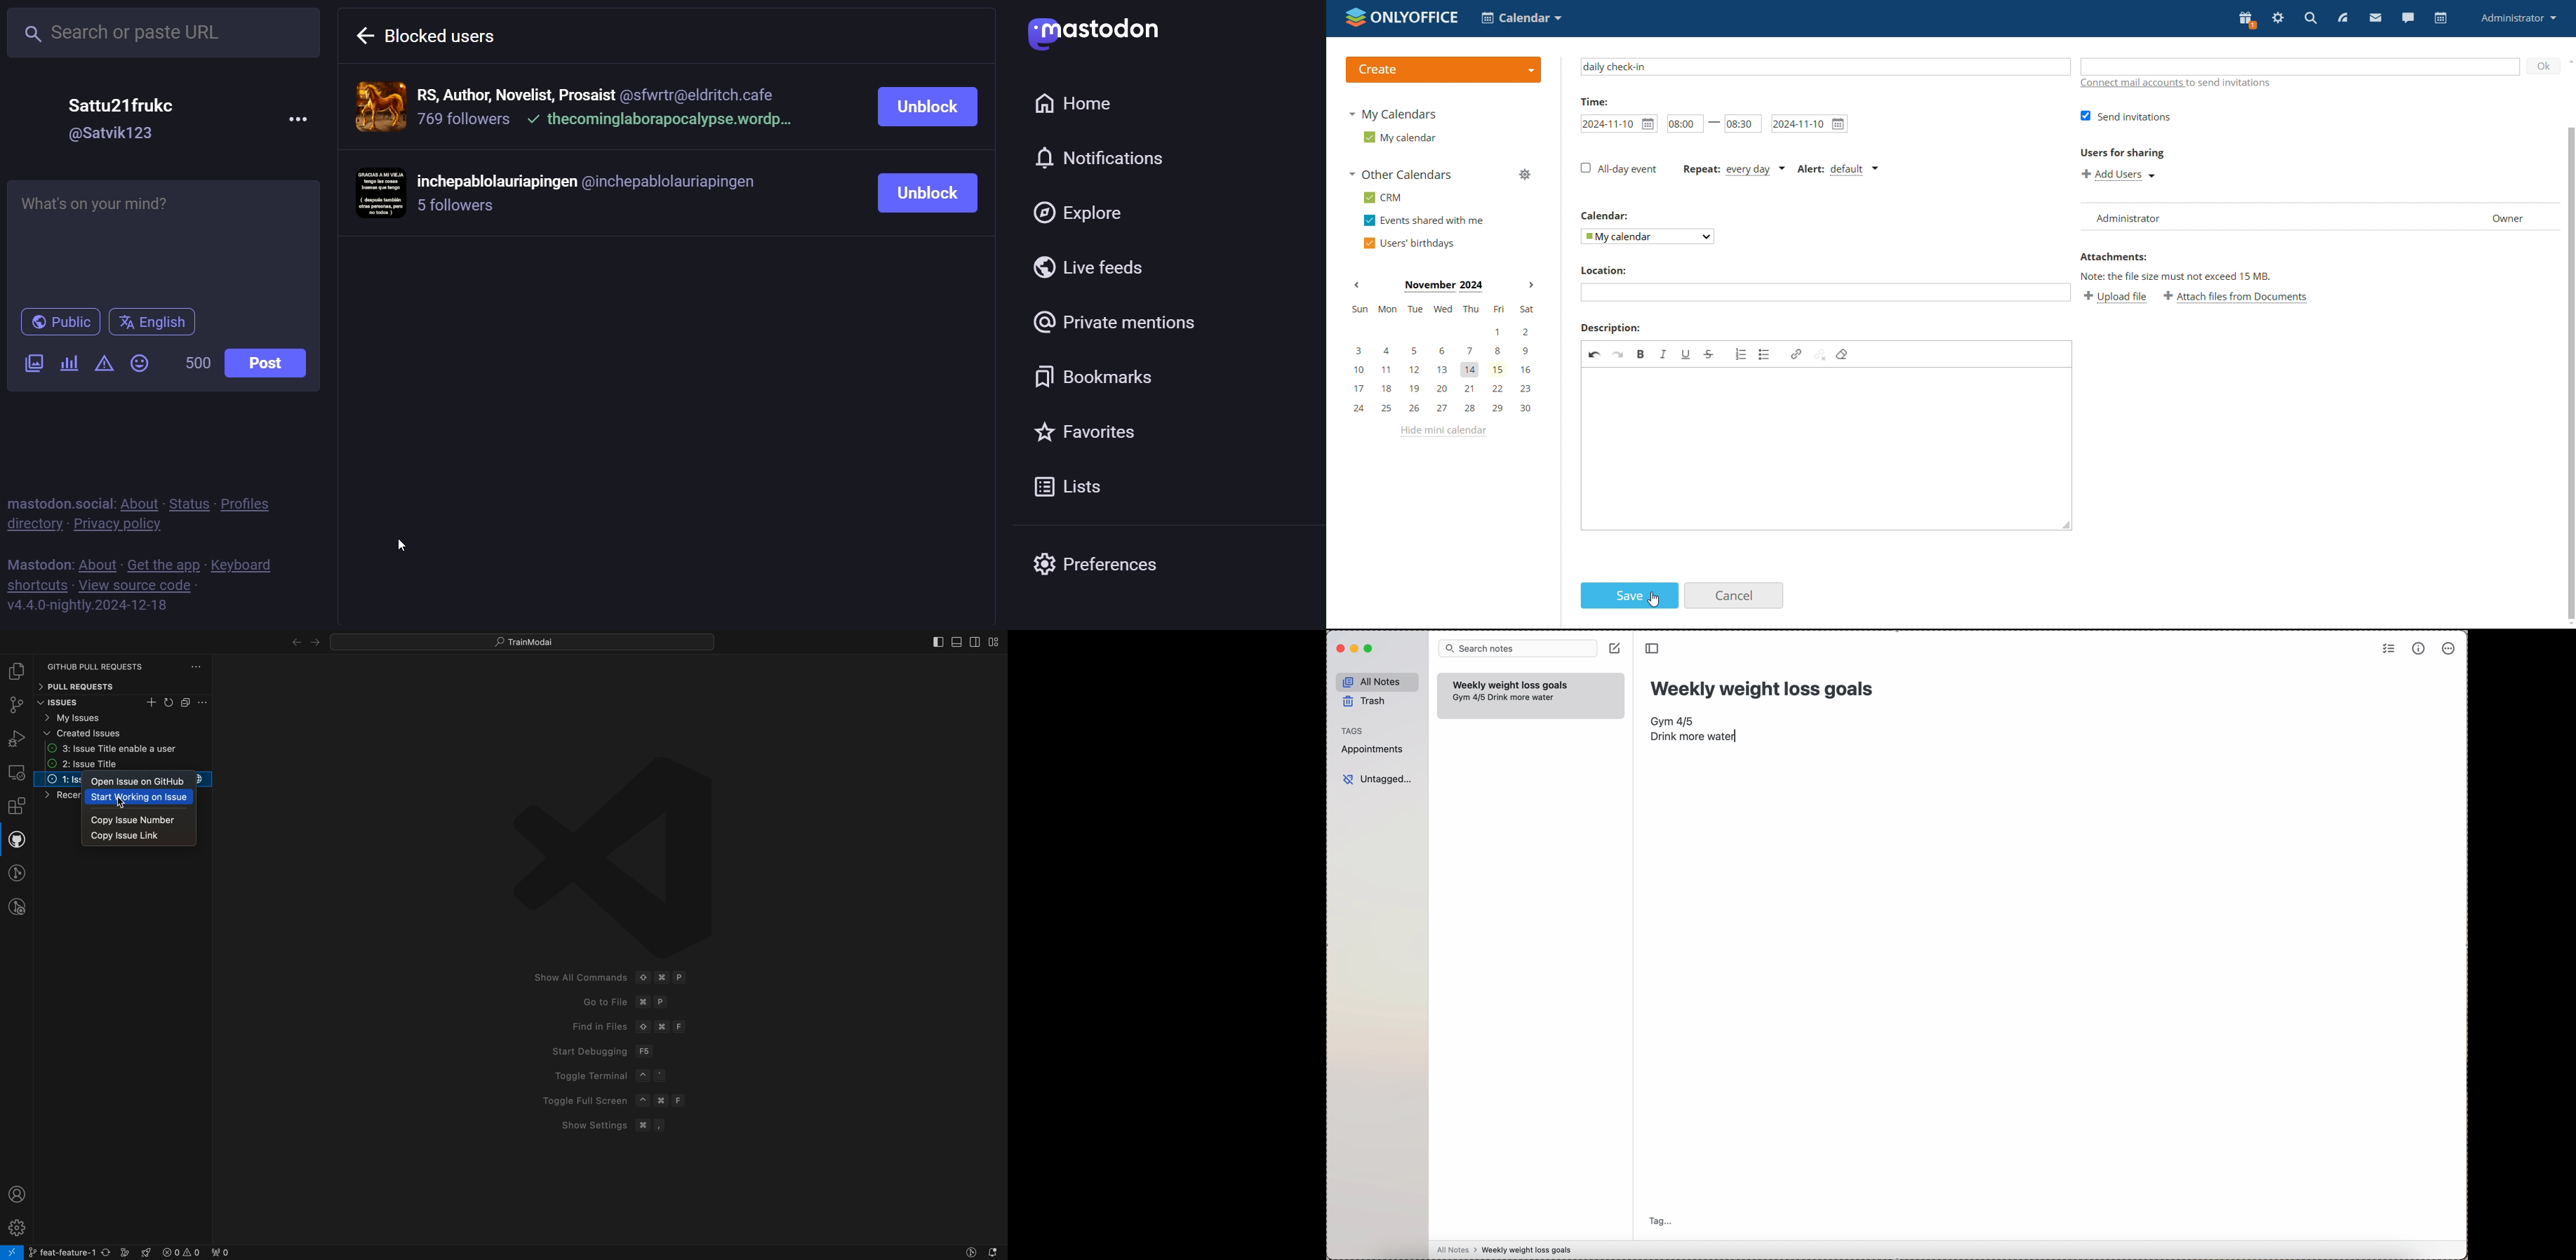  I want to click on tags, so click(1353, 731).